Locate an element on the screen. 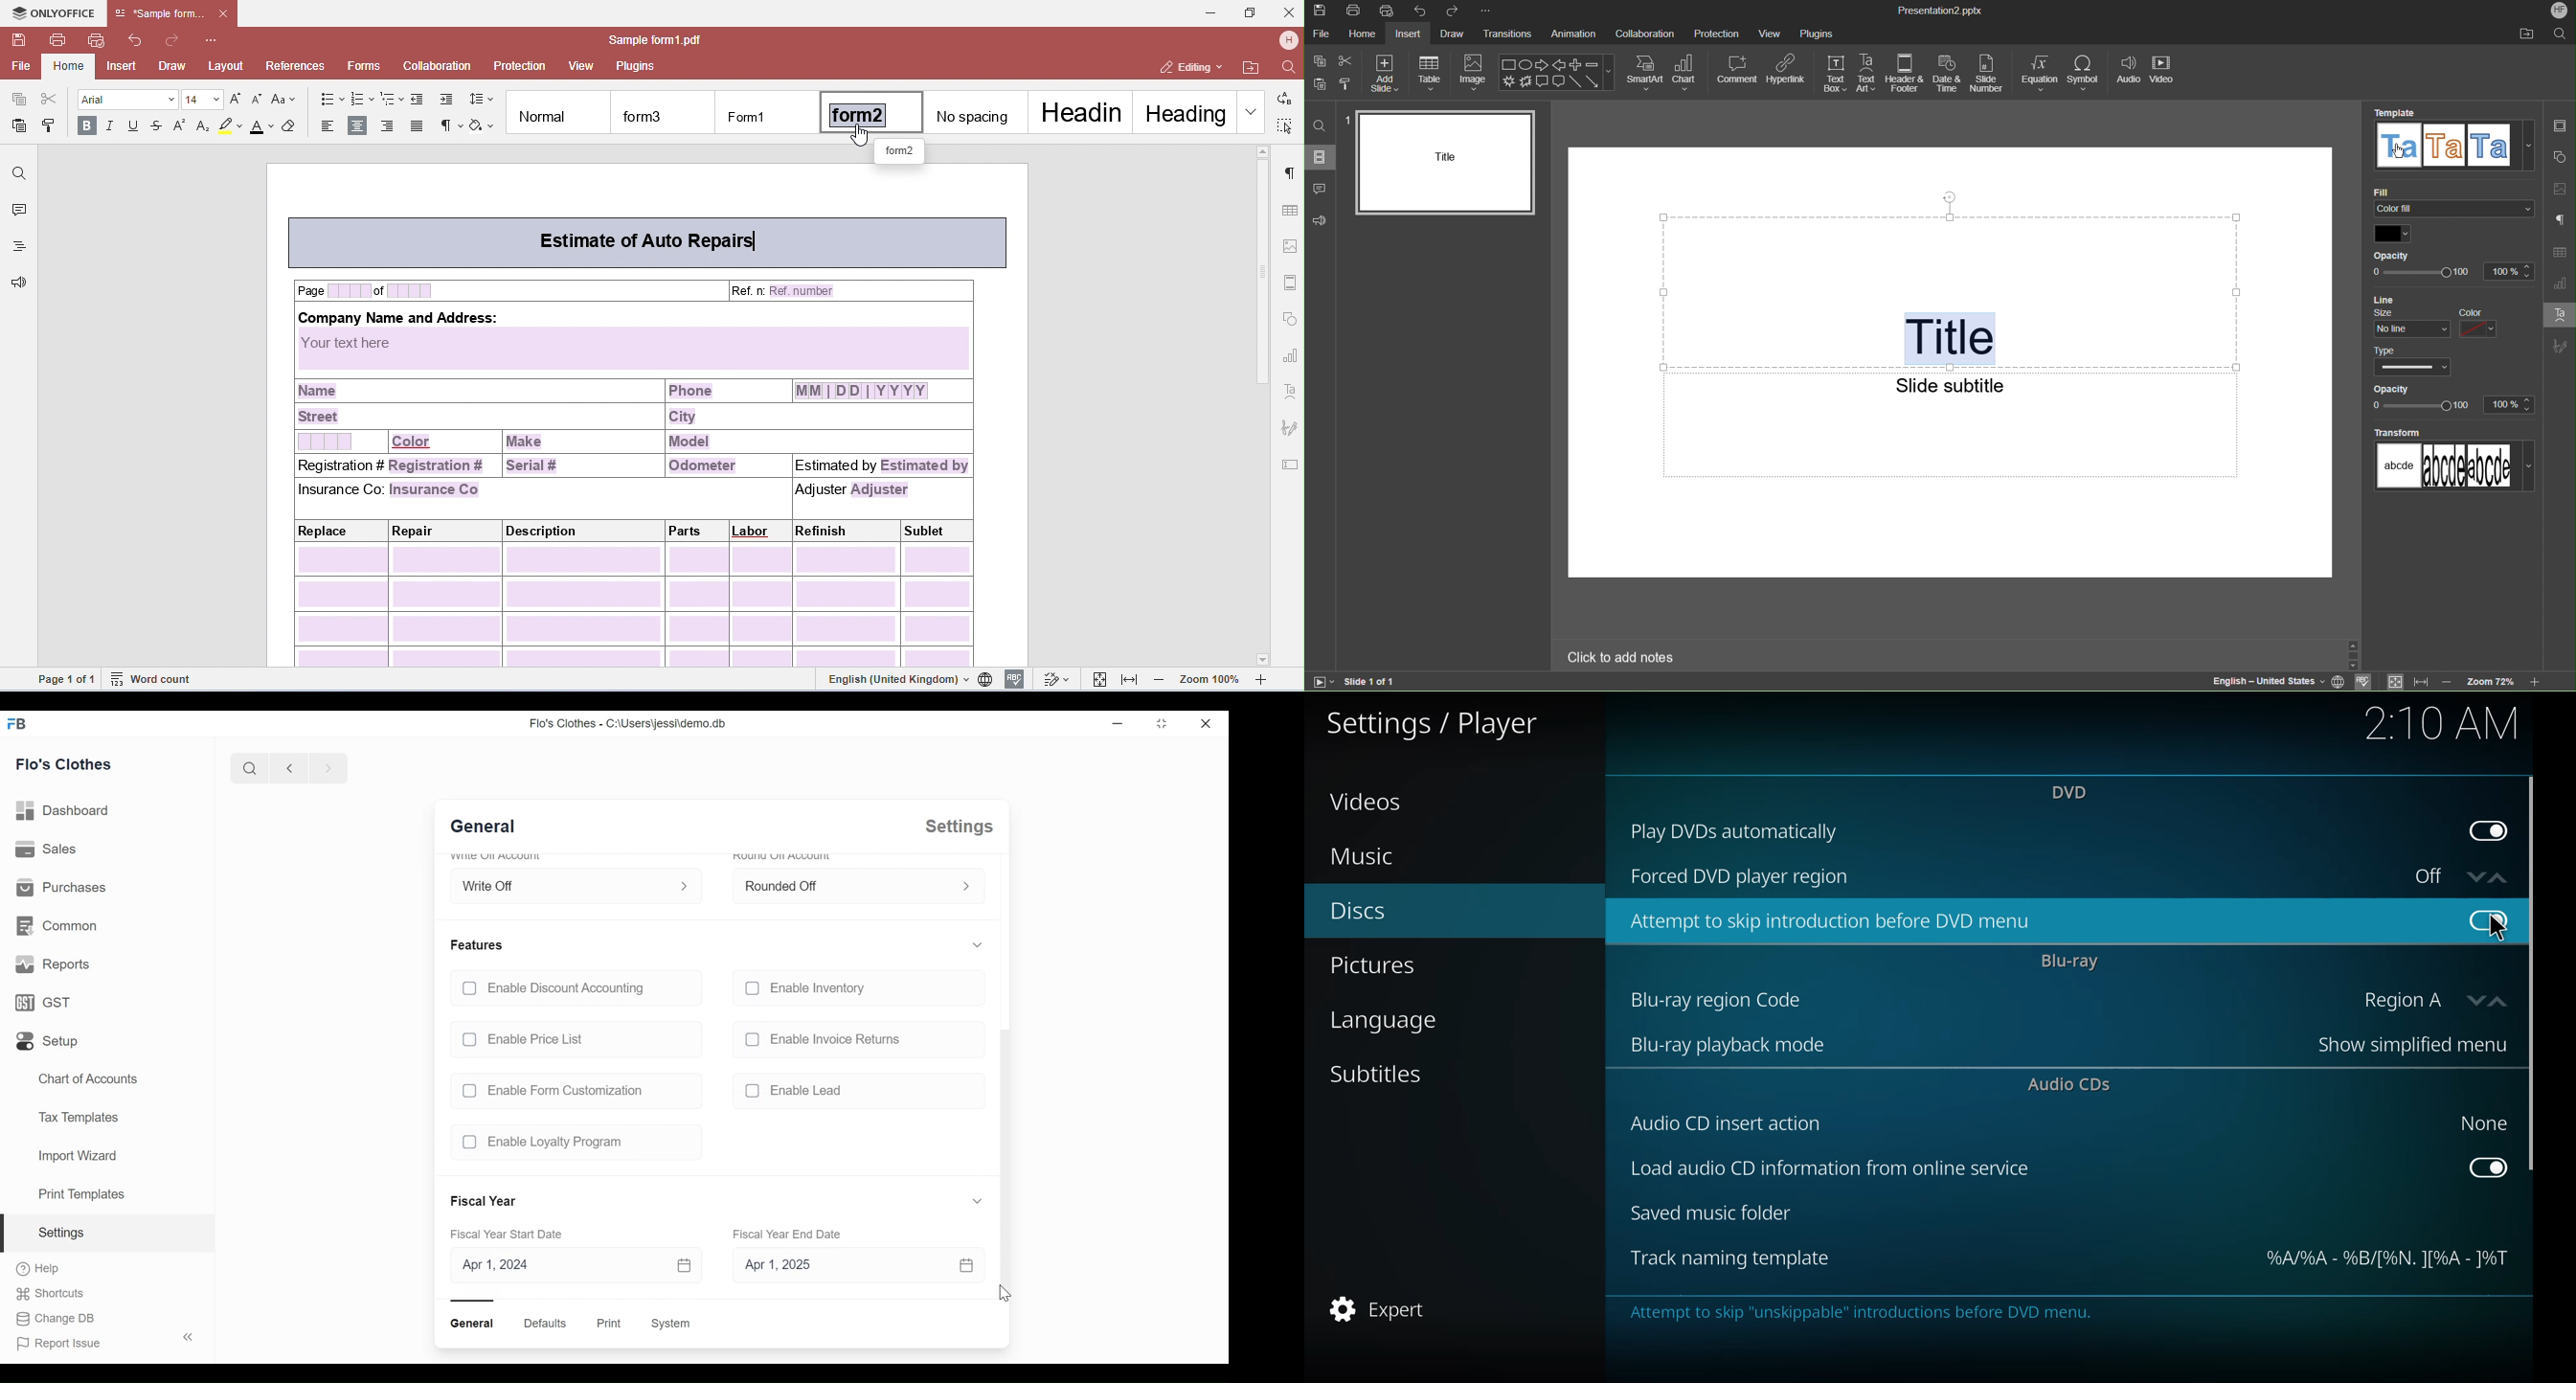 The width and height of the screenshot is (2576, 1400). pictures is located at coordinates (1381, 965).